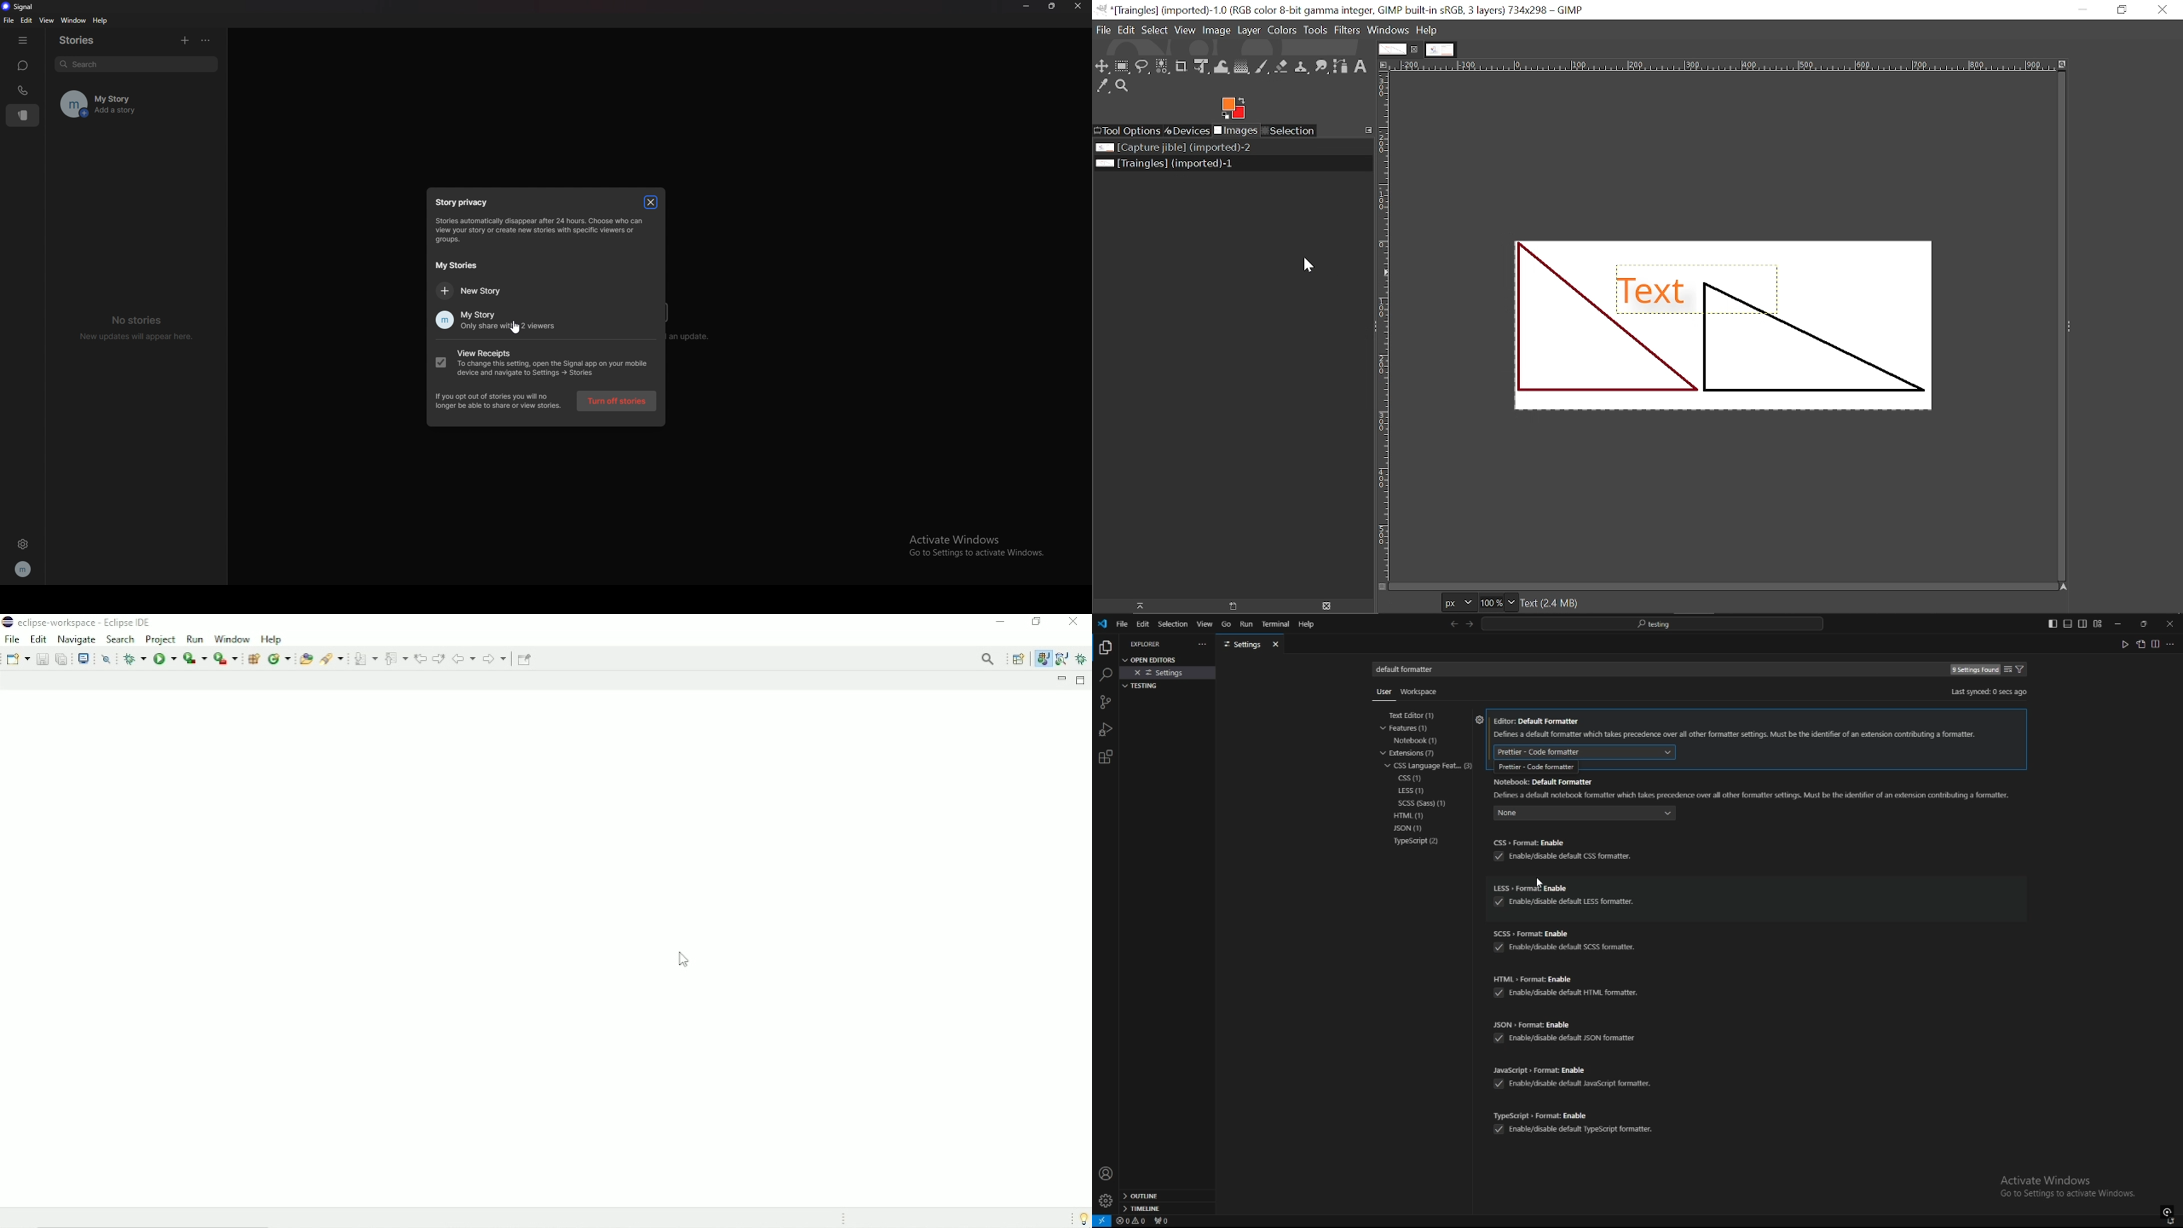 The width and height of the screenshot is (2184, 1232). I want to click on scss, so click(1430, 803).